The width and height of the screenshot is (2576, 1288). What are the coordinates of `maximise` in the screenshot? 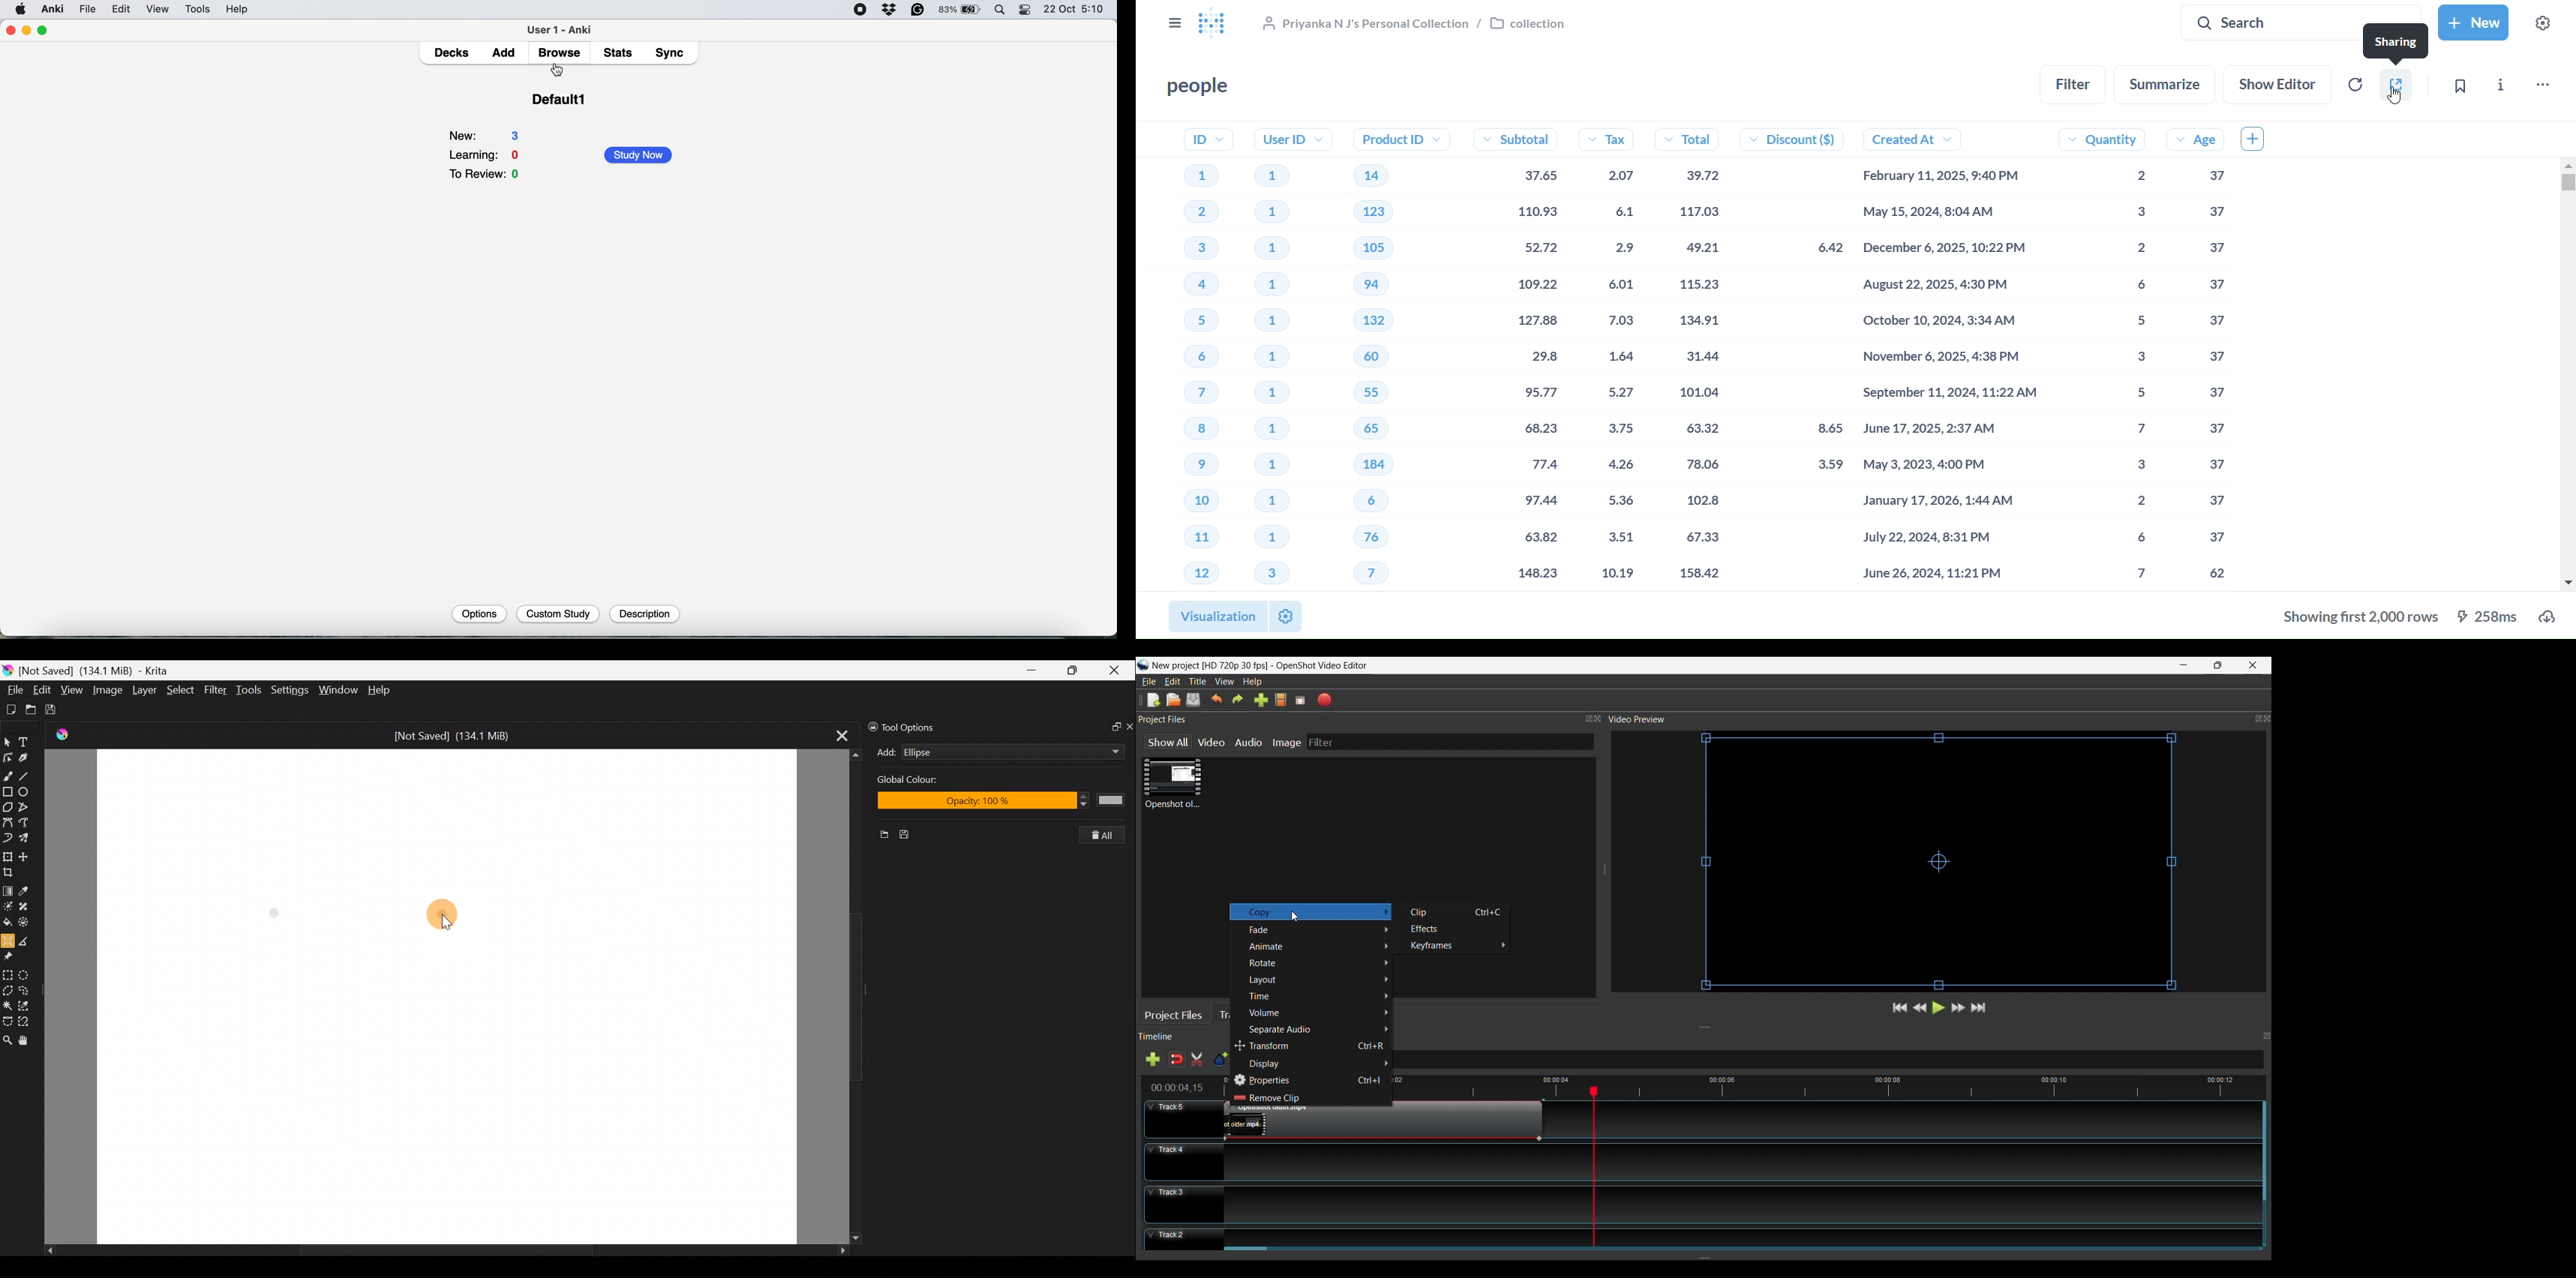 It's located at (43, 31).